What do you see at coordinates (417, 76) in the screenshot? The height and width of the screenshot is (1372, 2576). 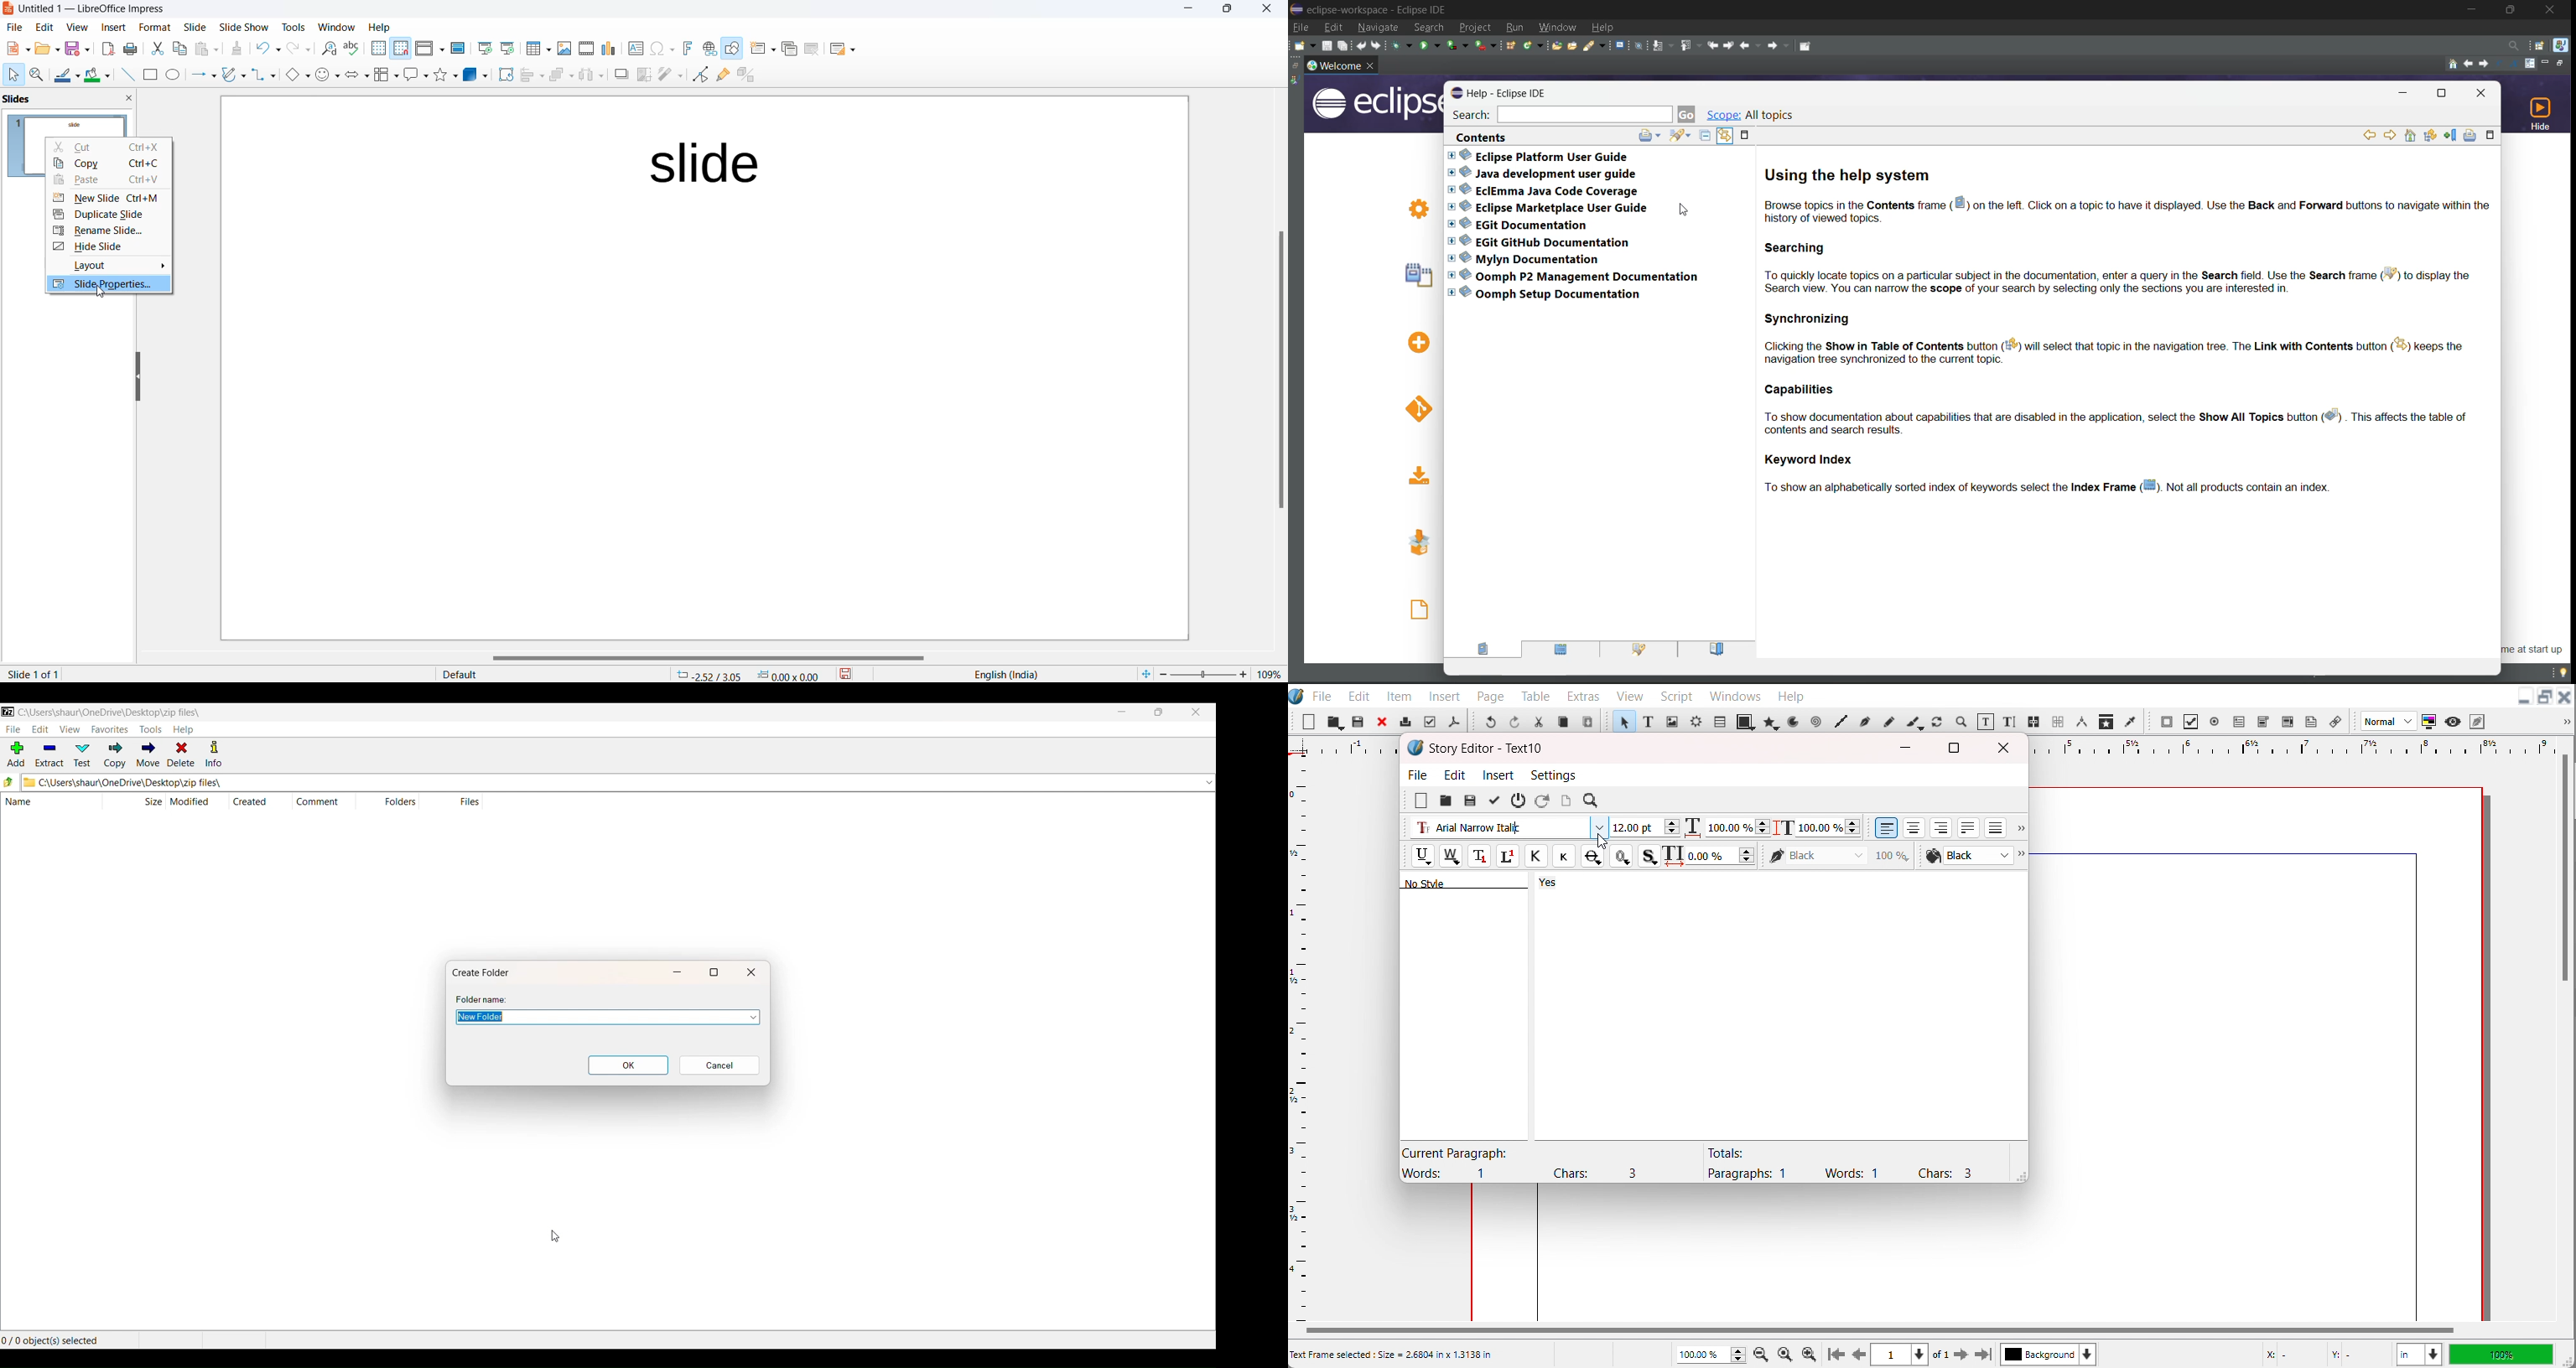 I see `callout shapes` at bounding box center [417, 76].